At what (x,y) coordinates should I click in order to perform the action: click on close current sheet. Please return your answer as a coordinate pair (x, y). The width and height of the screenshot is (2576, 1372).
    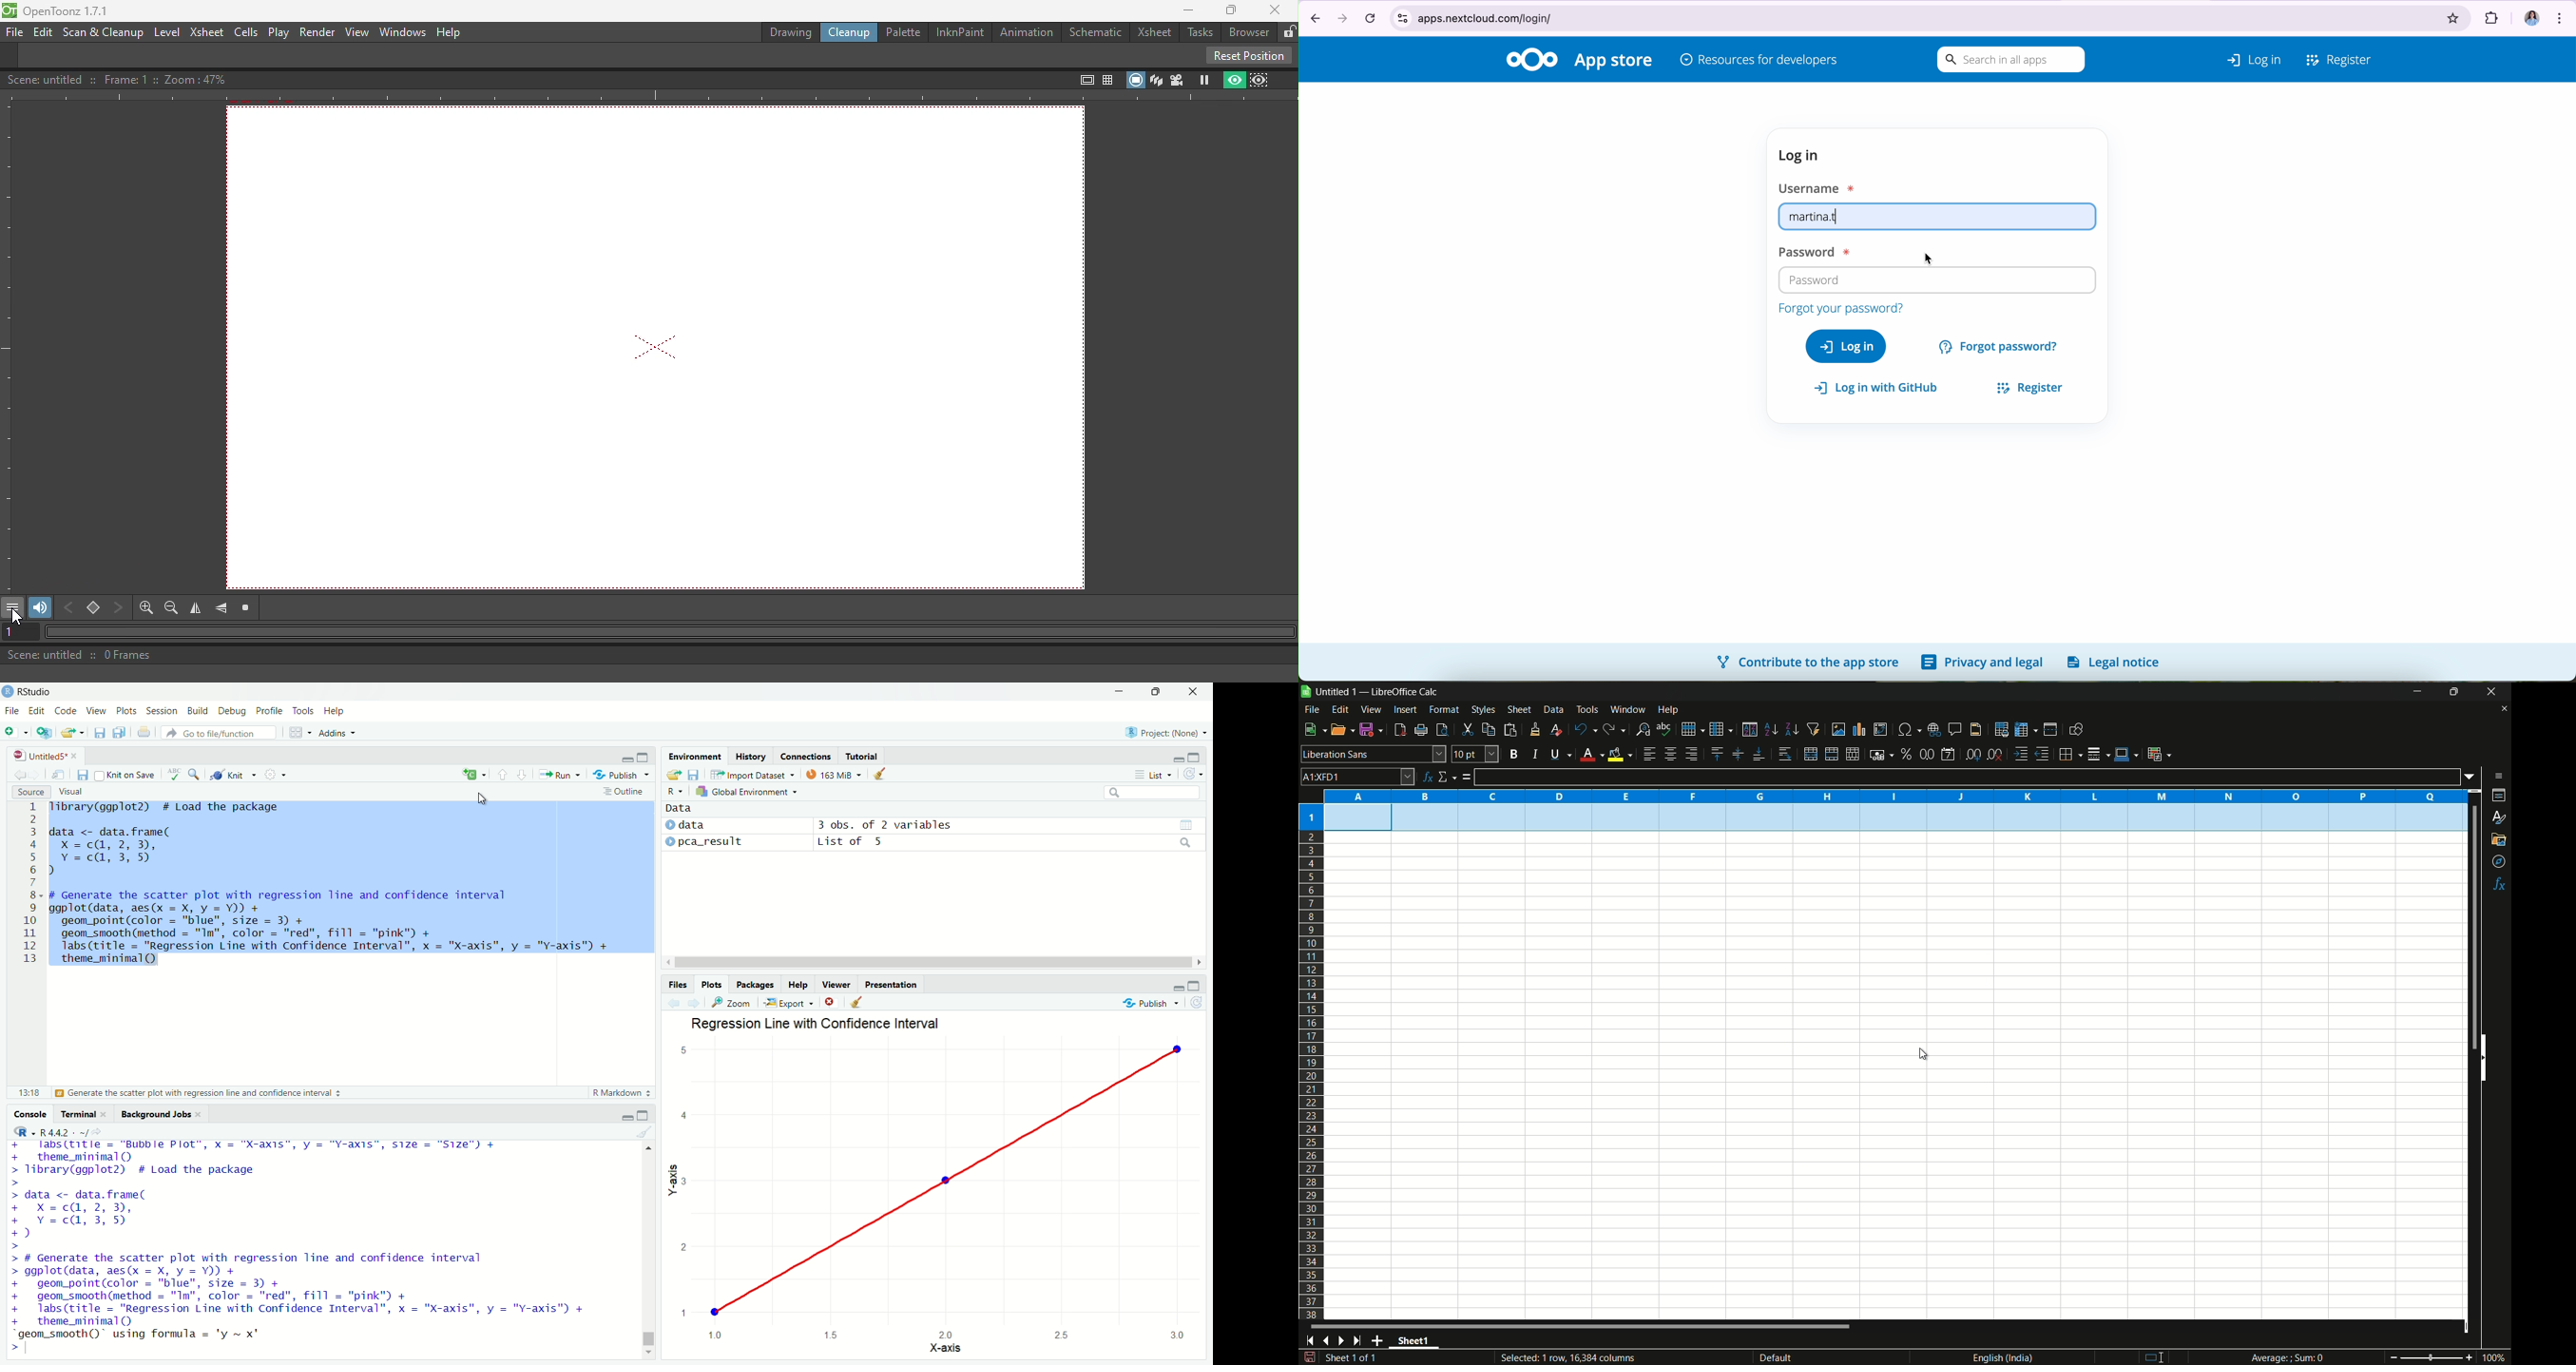
    Looking at the image, I should click on (2503, 712).